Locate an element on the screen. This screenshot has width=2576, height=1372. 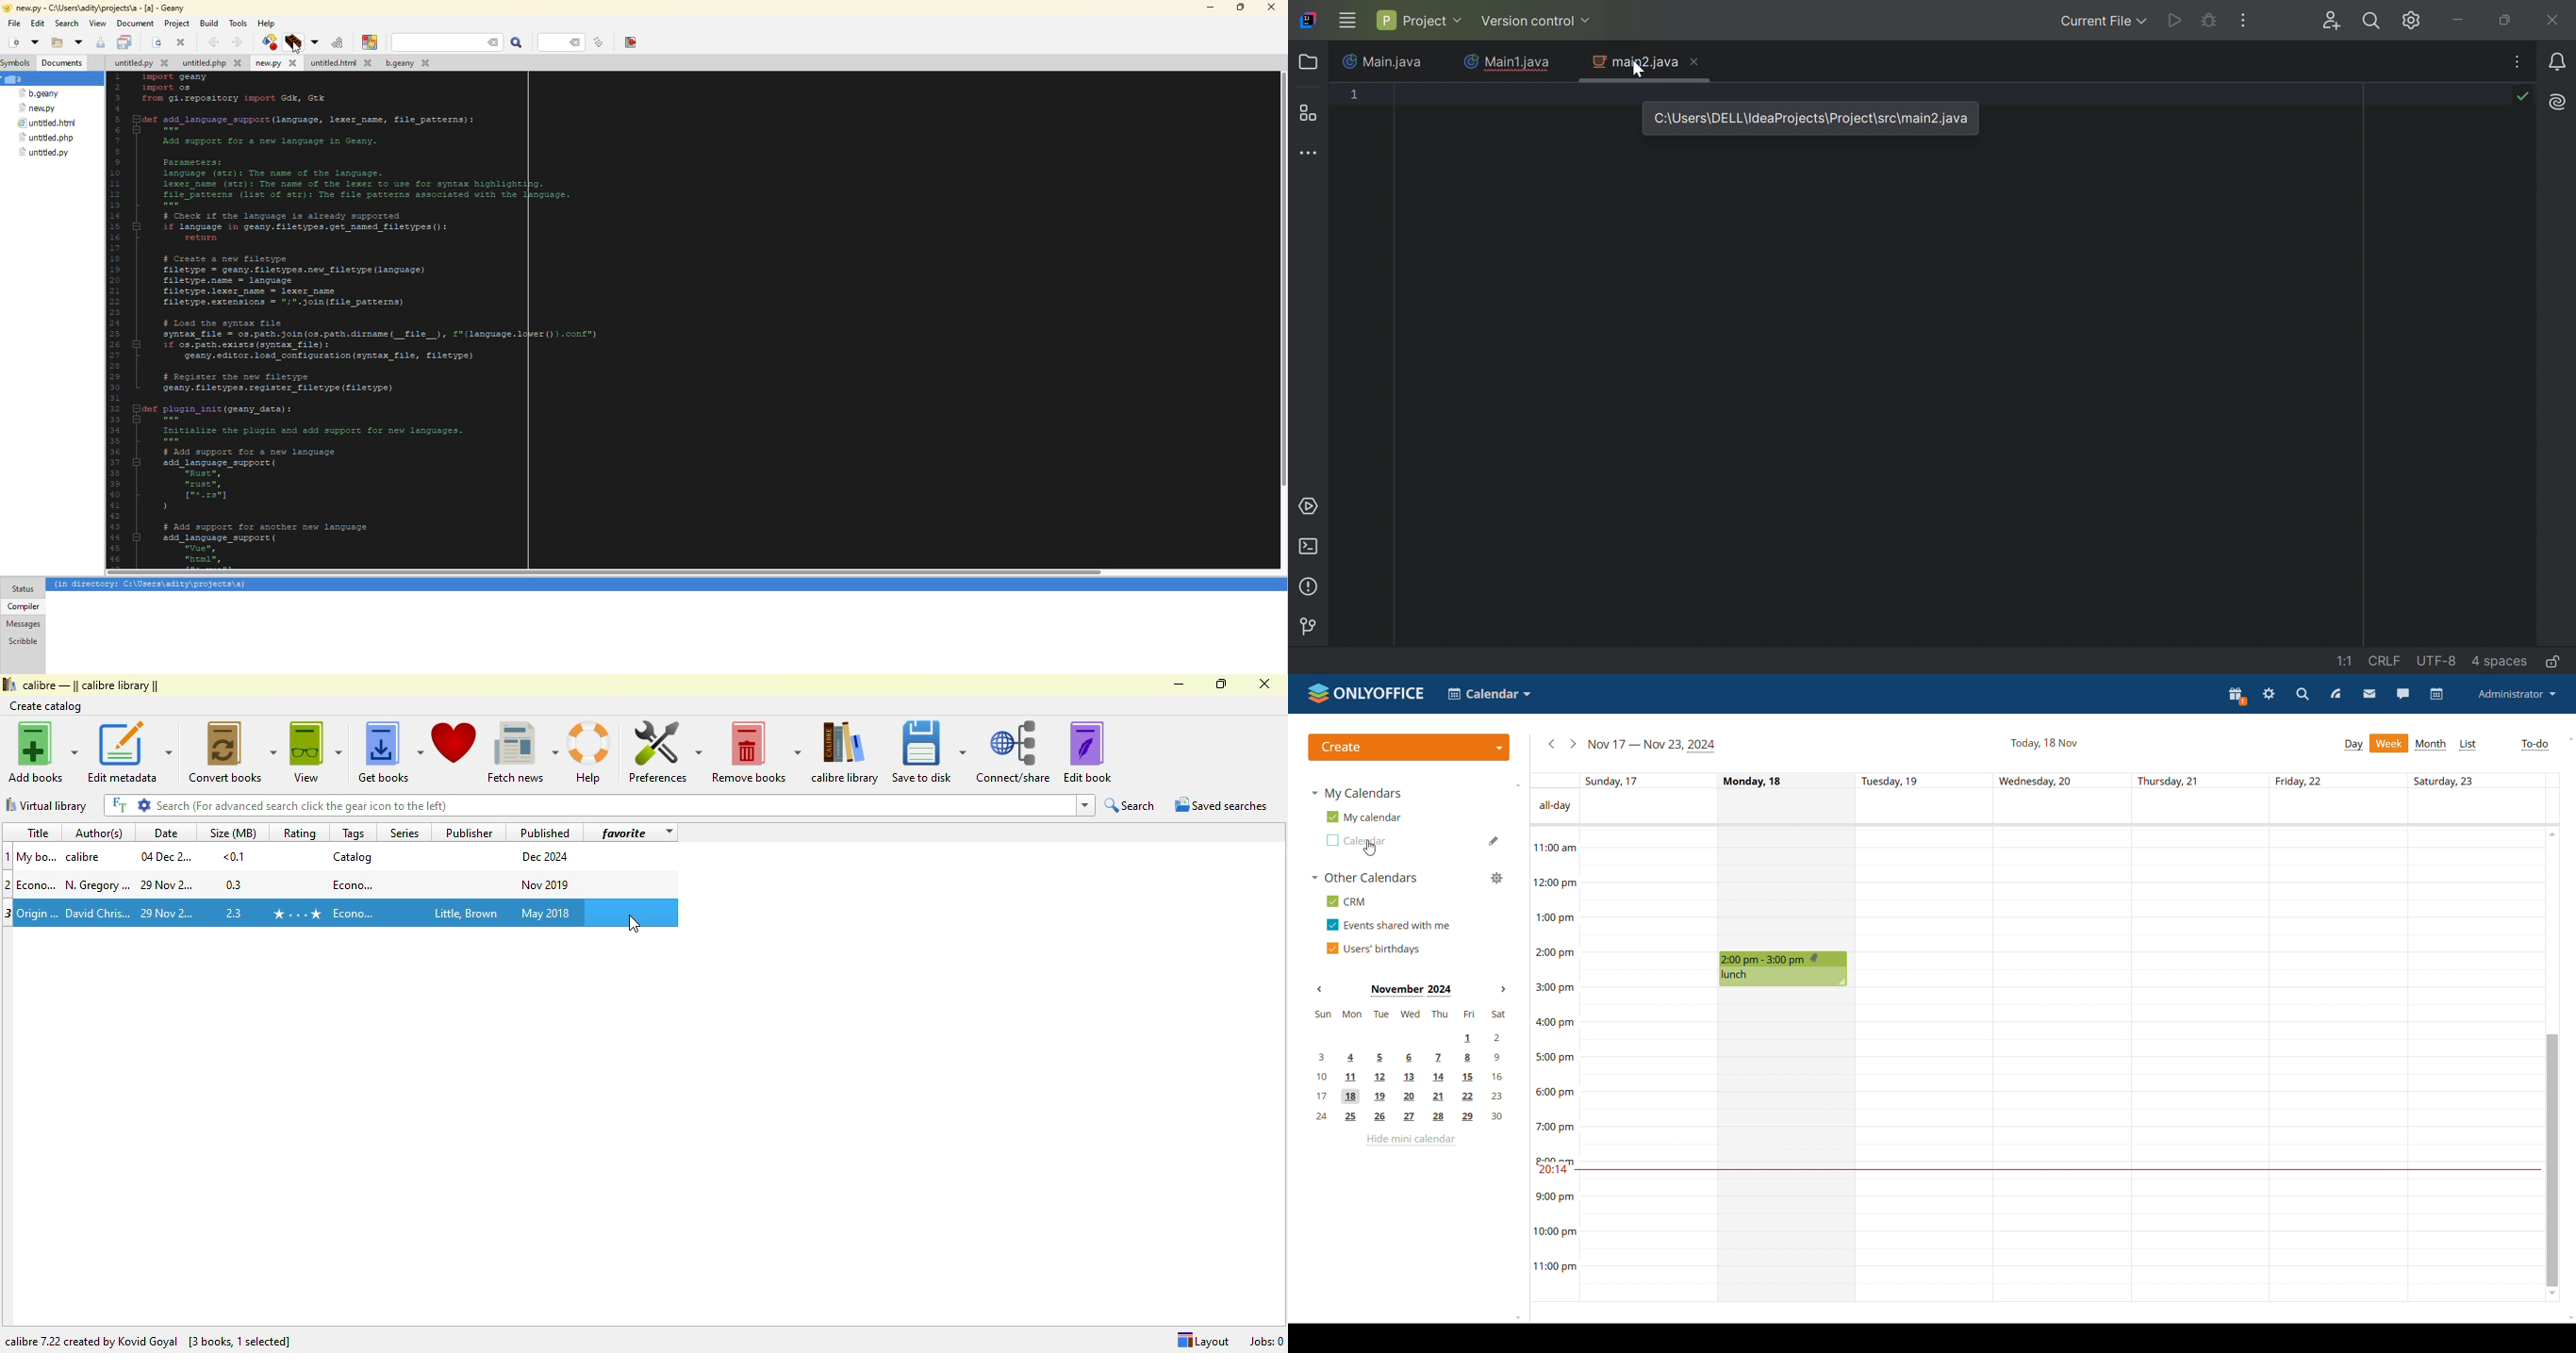
all-day event is located at coordinates (2069, 808).